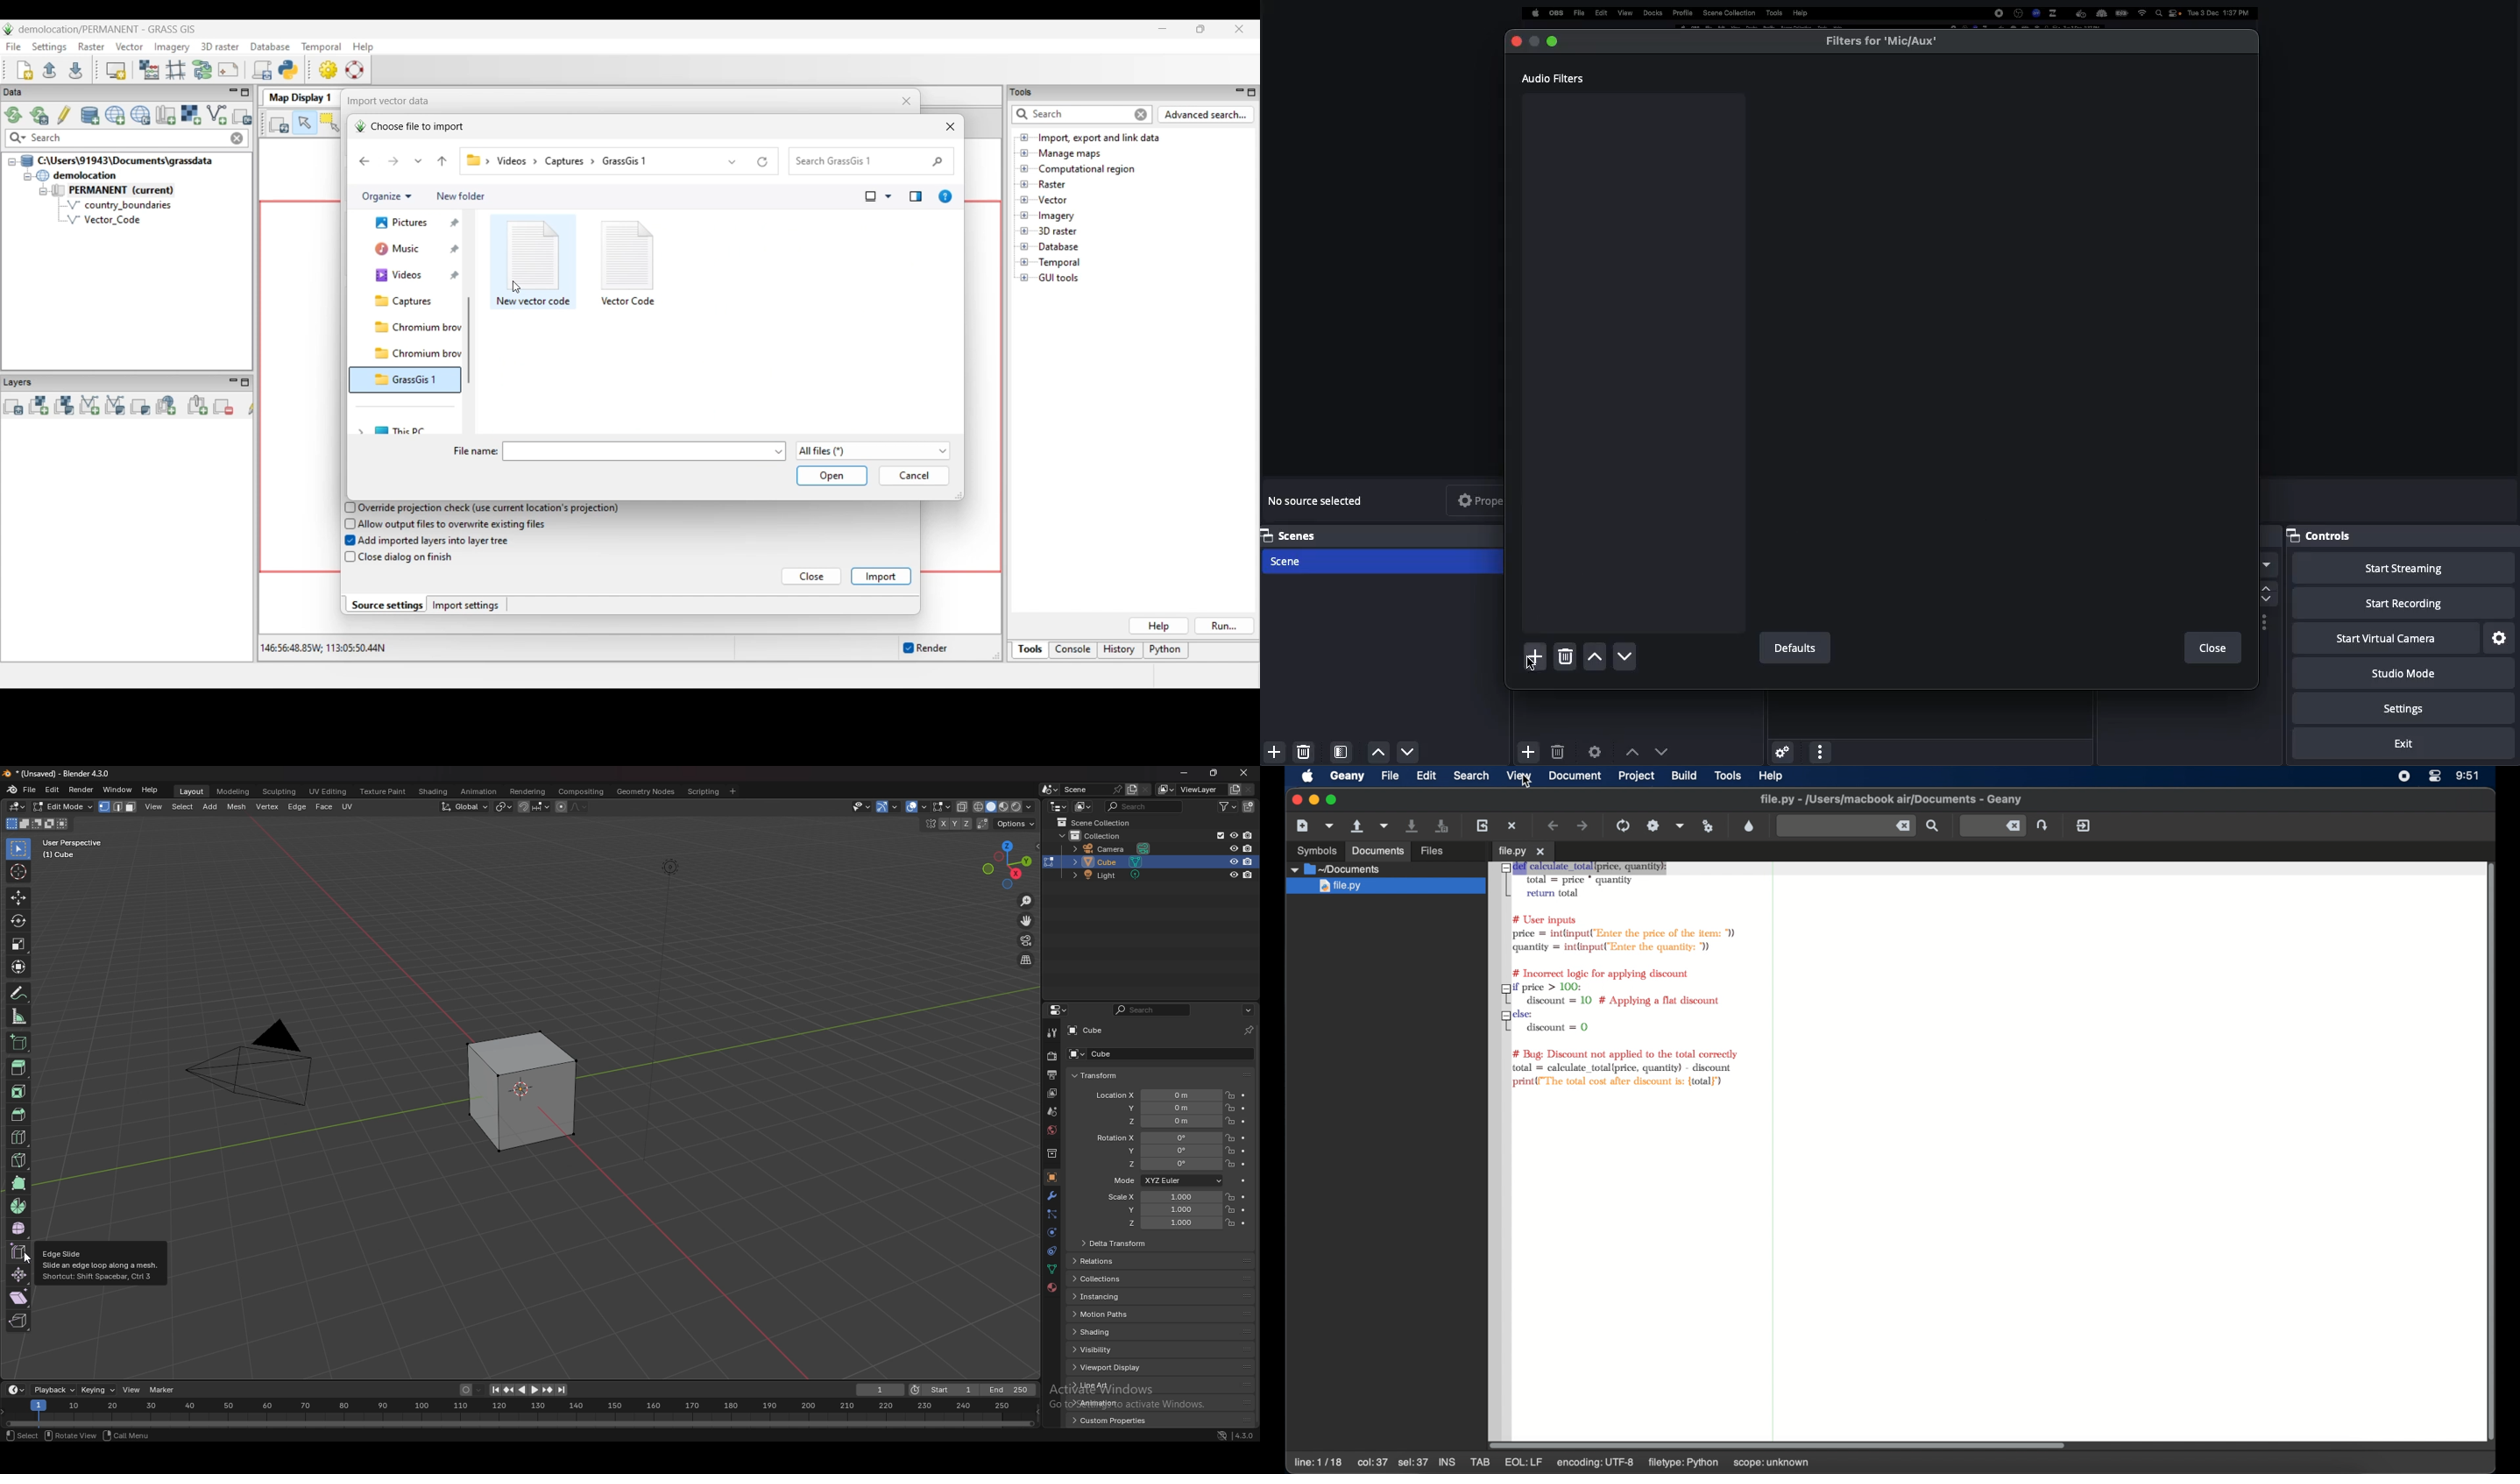 The height and width of the screenshot is (1484, 2520). I want to click on Down, so click(1625, 657).